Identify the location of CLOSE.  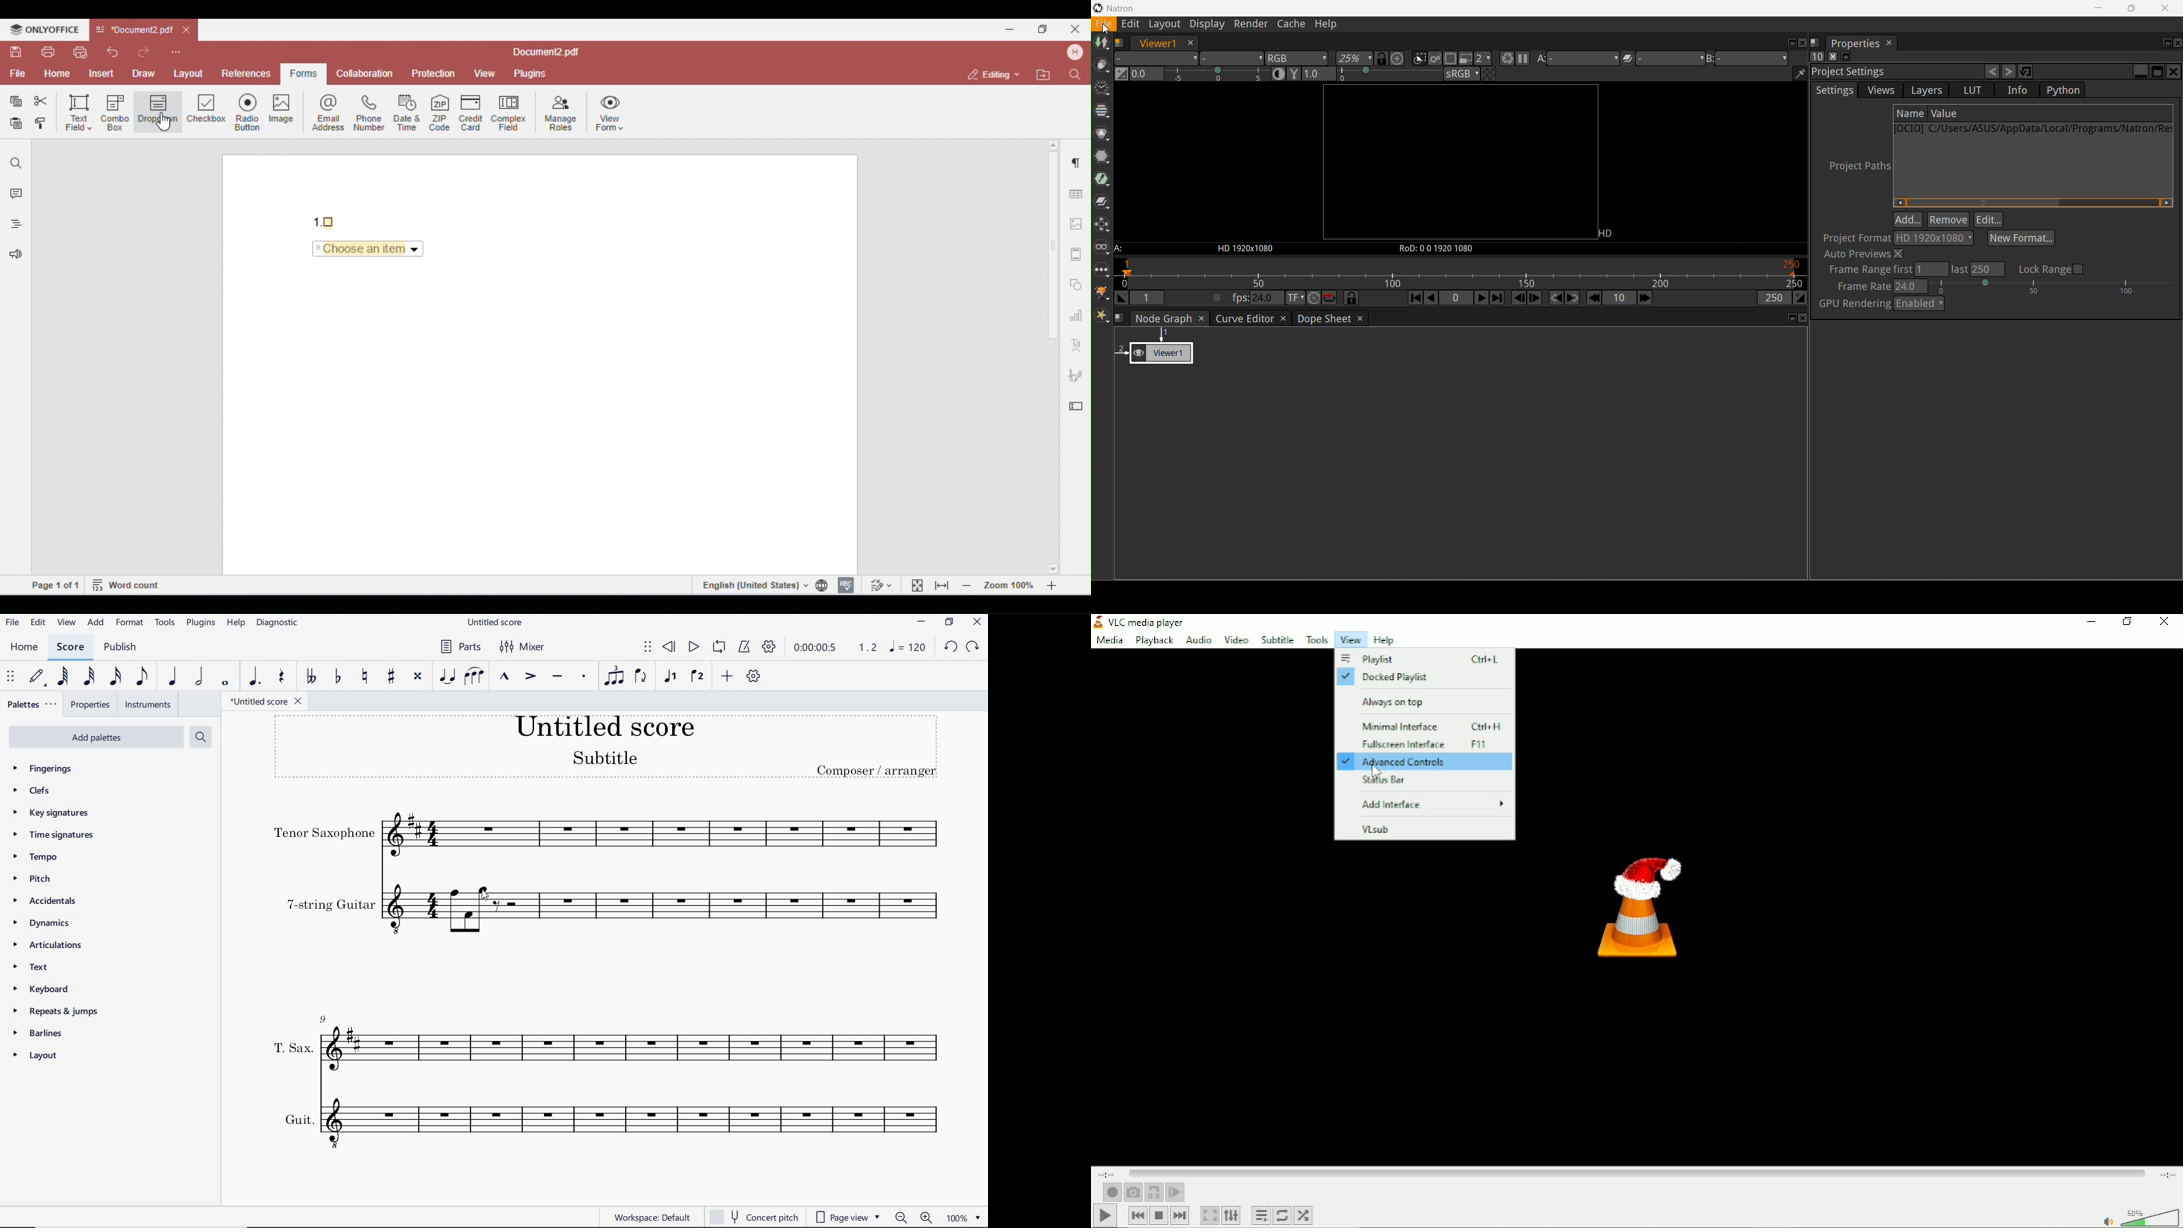
(976, 622).